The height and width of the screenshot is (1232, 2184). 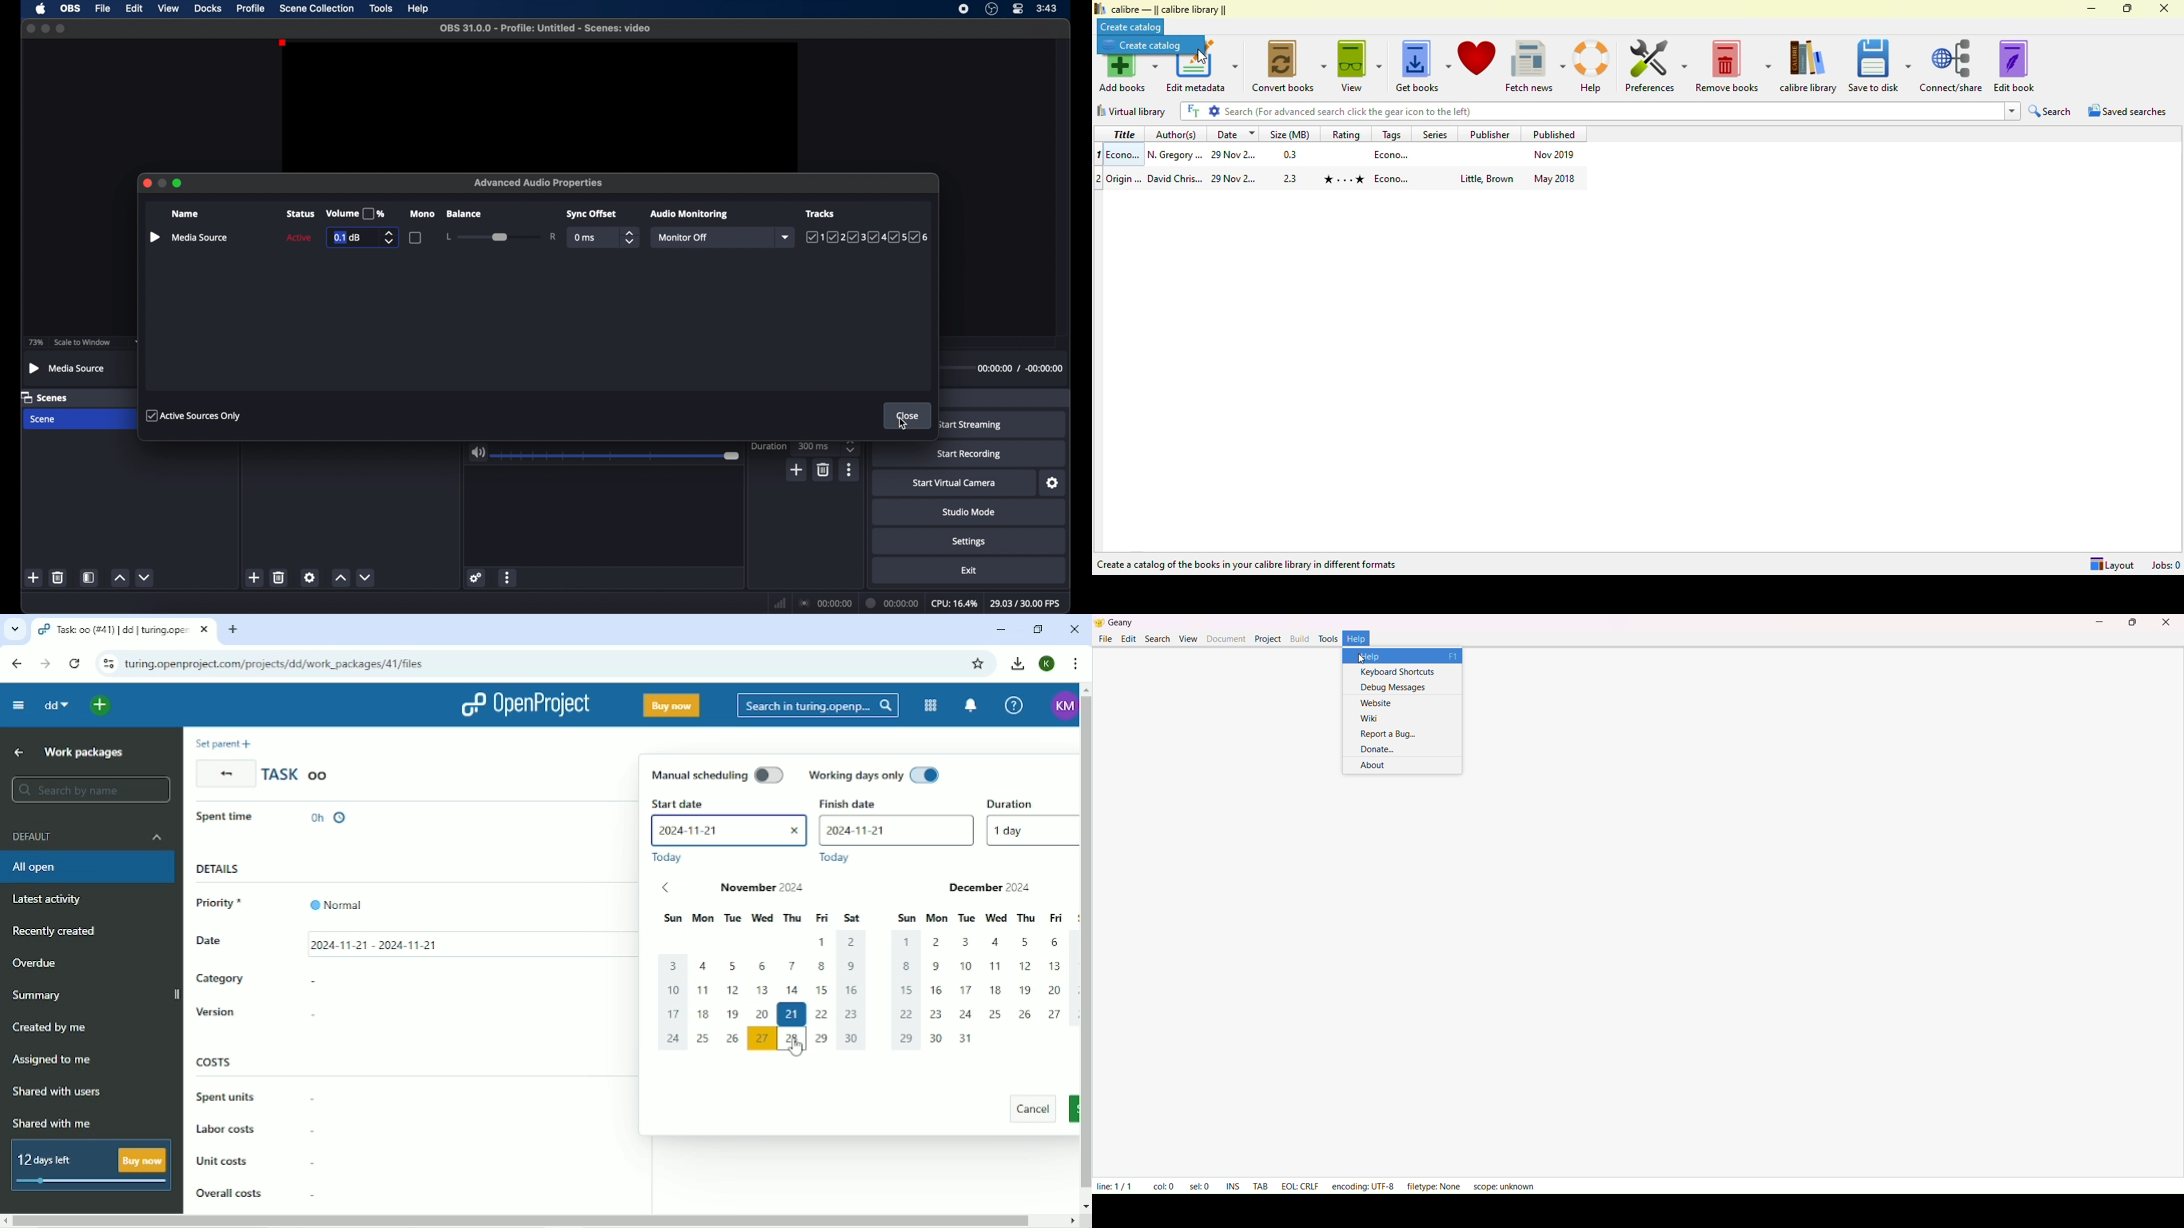 What do you see at coordinates (314, 982) in the screenshot?
I see `-` at bounding box center [314, 982].